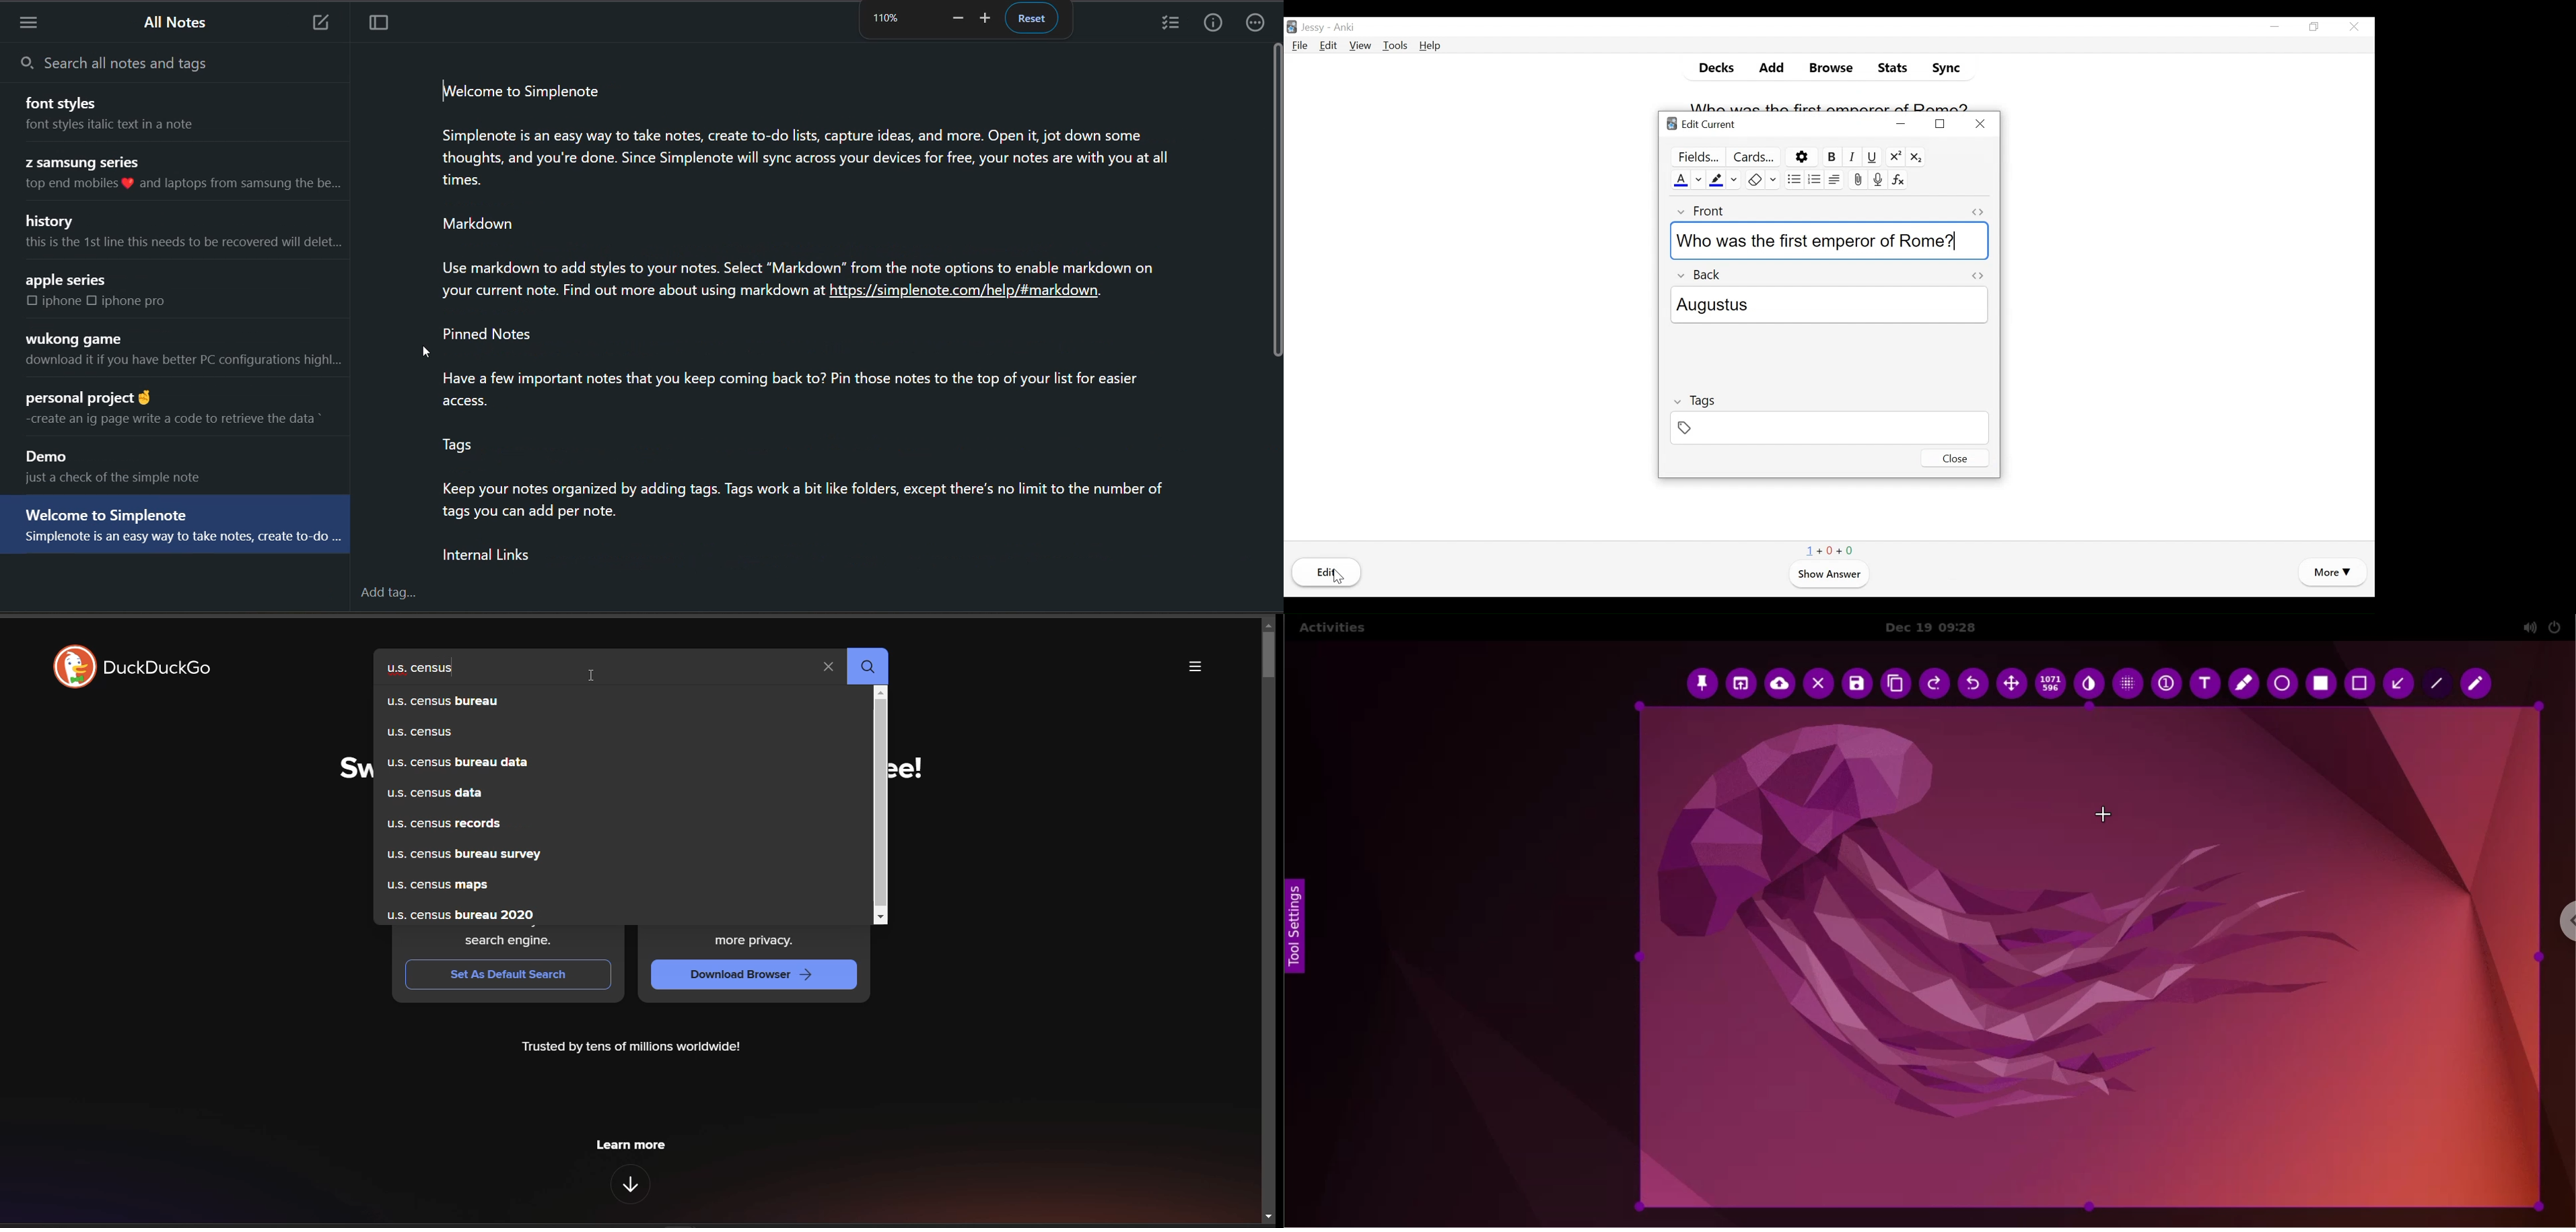  What do you see at coordinates (75, 338) in the screenshot?
I see `wukong game` at bounding box center [75, 338].